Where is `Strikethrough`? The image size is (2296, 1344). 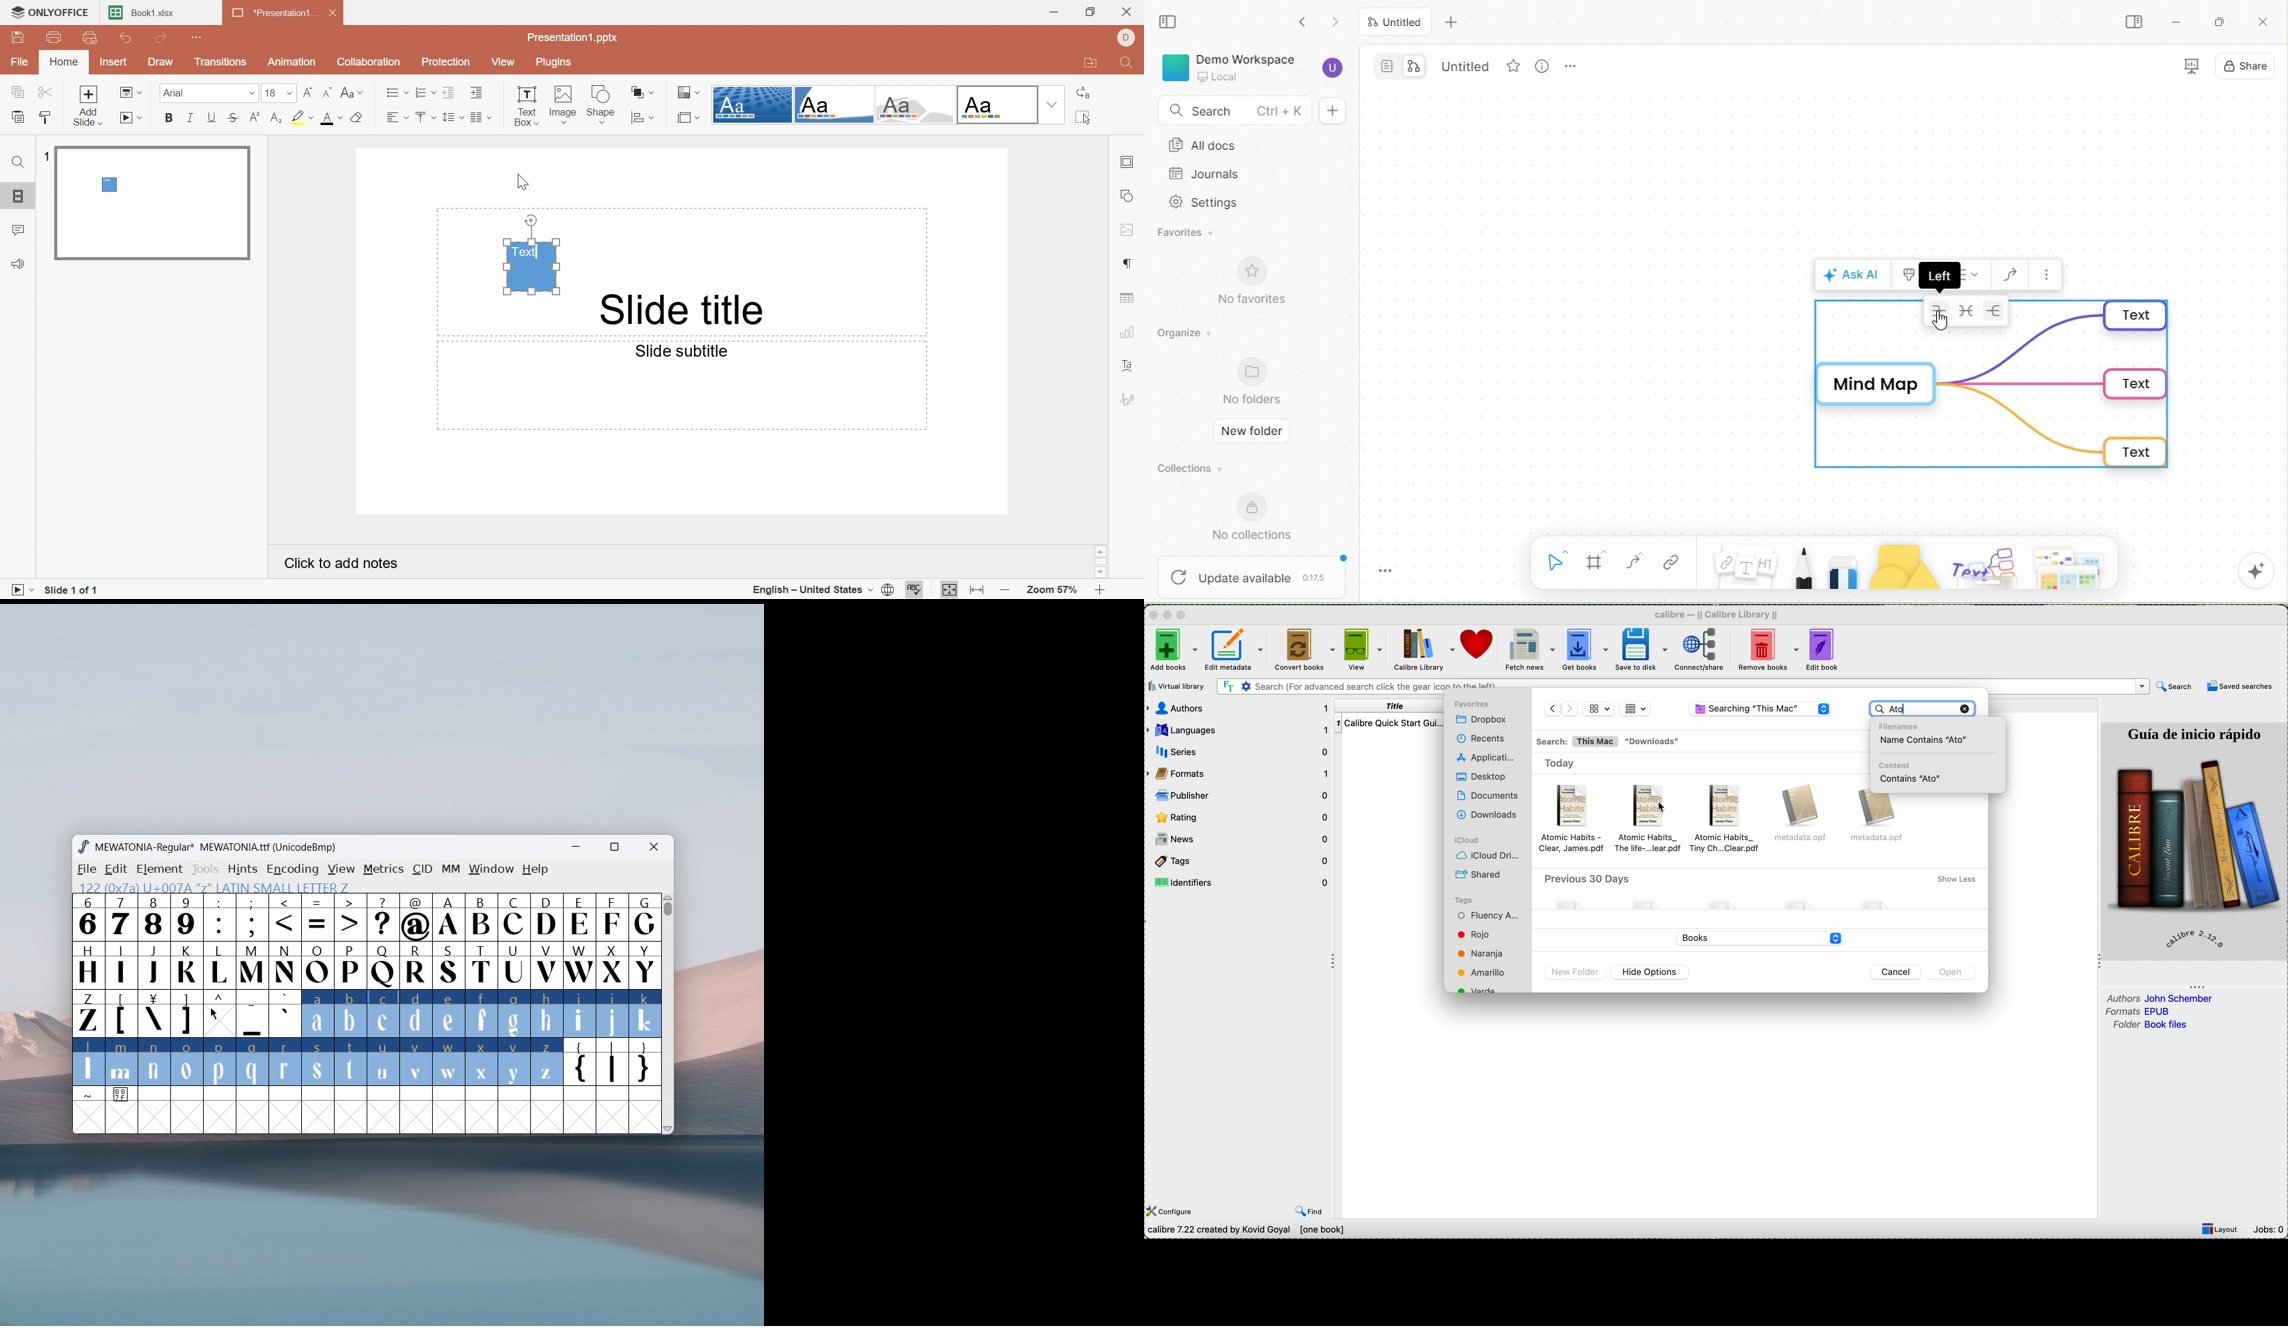 Strikethrough is located at coordinates (234, 119).